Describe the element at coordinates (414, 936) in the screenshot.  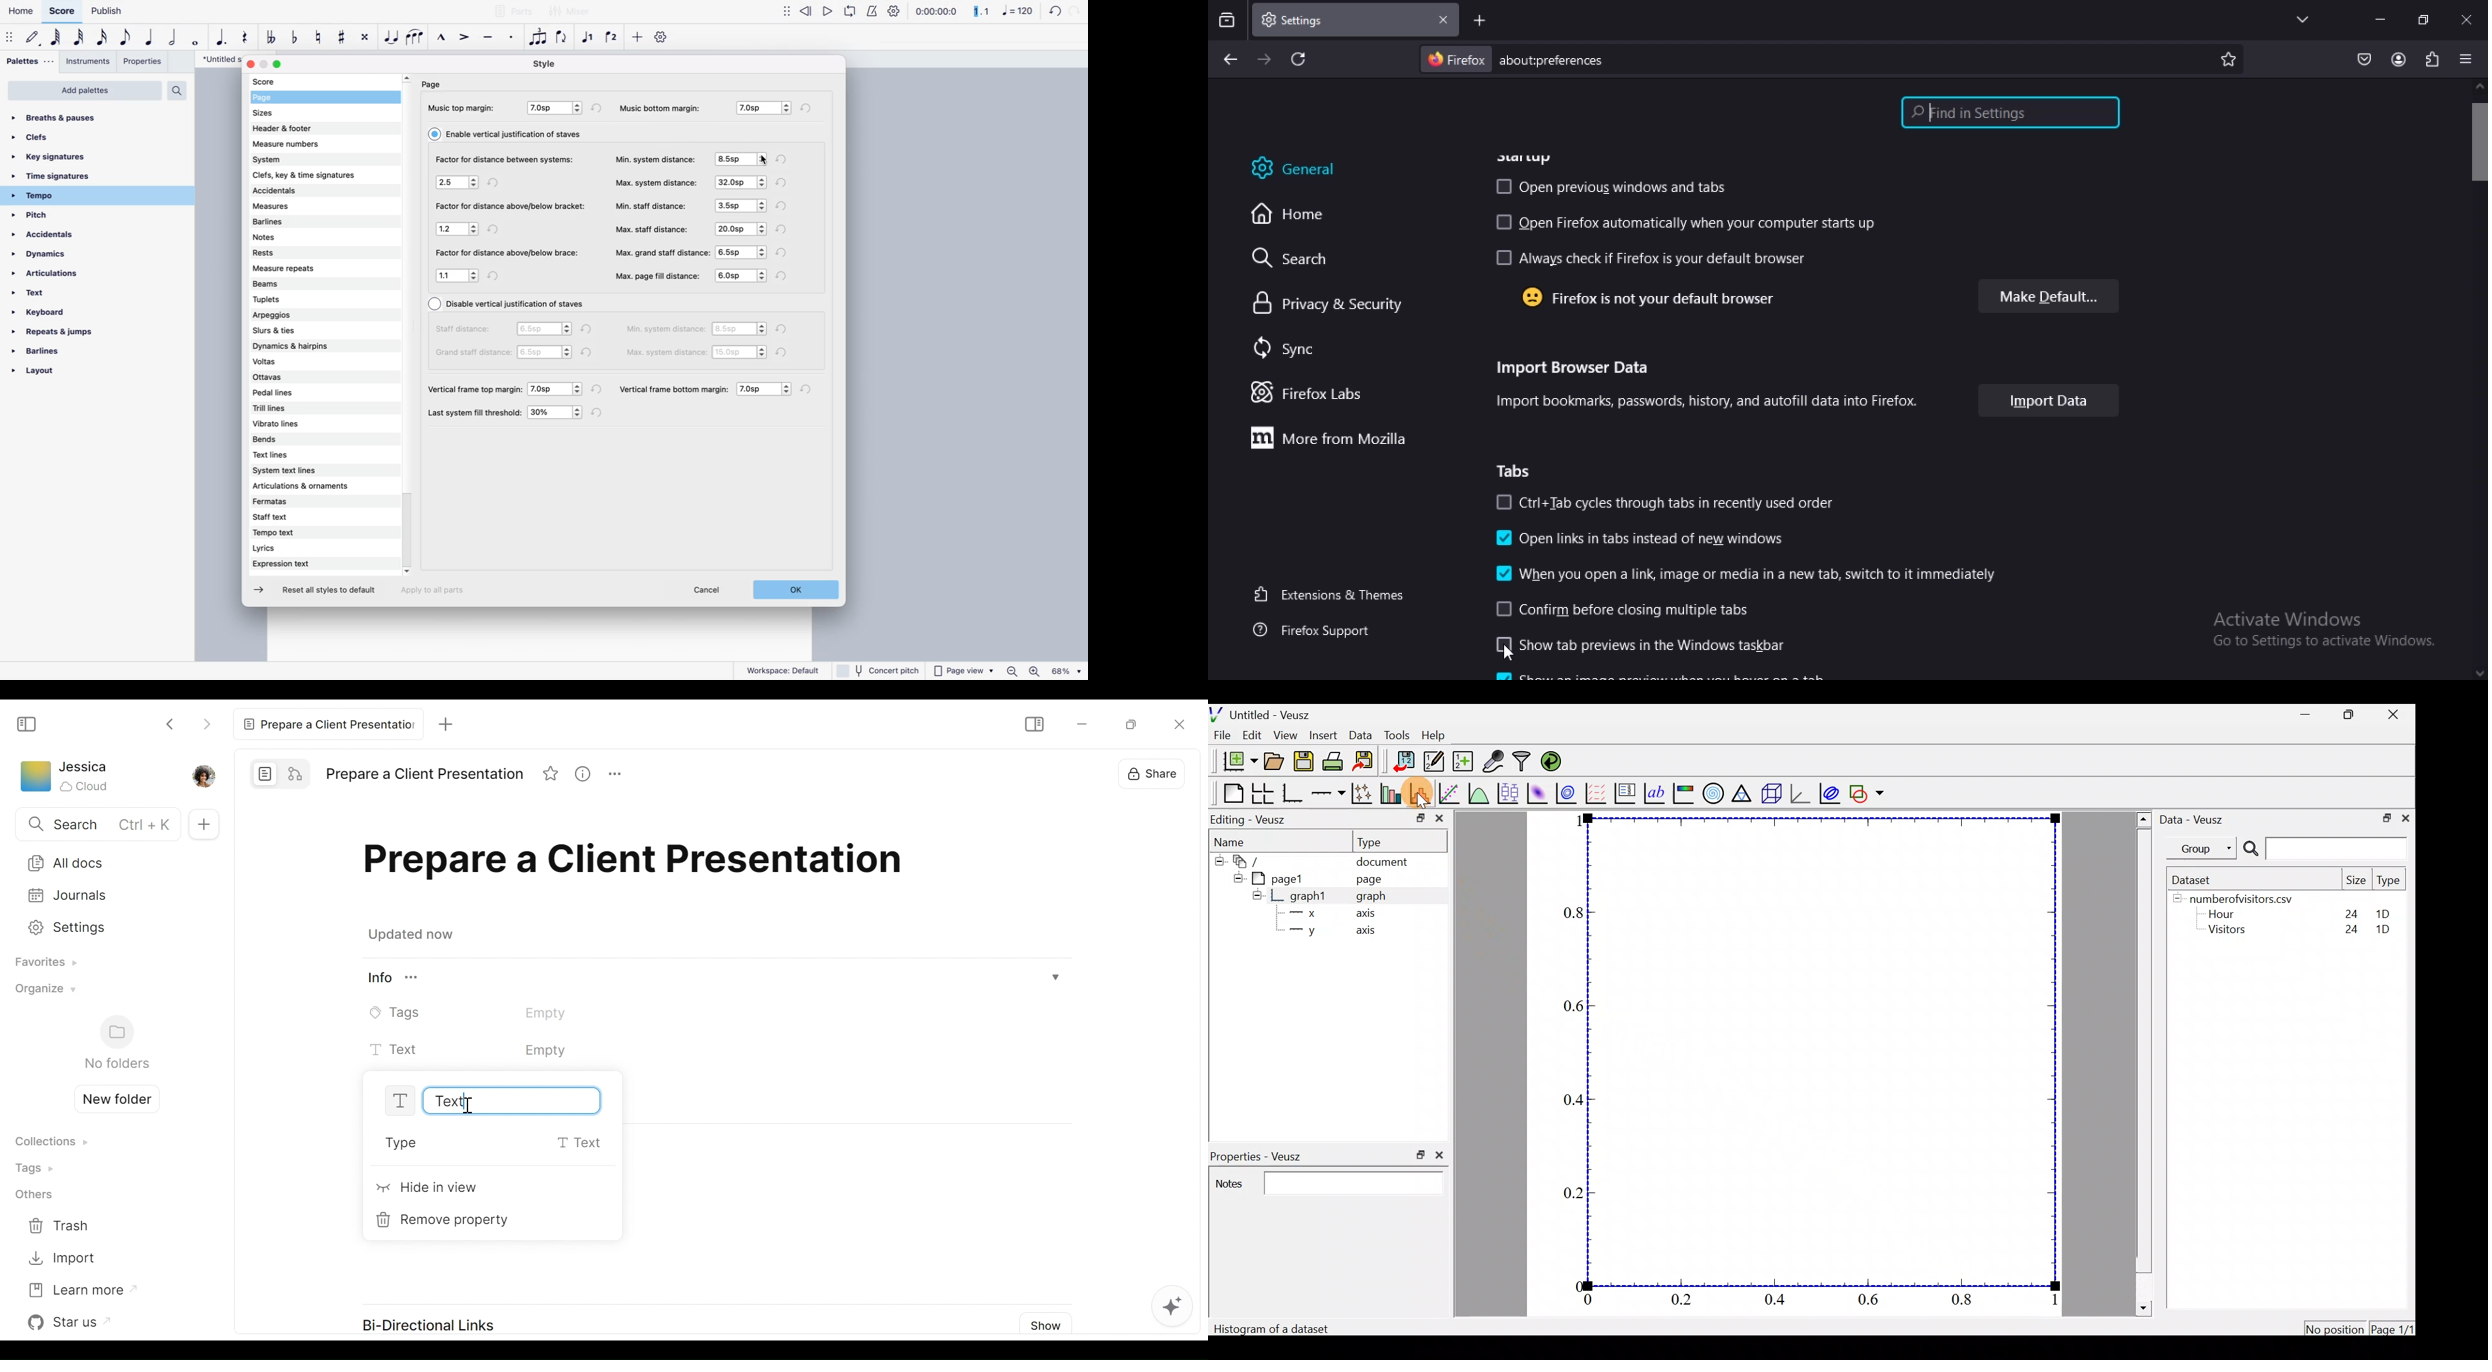
I see `Updated now` at that location.